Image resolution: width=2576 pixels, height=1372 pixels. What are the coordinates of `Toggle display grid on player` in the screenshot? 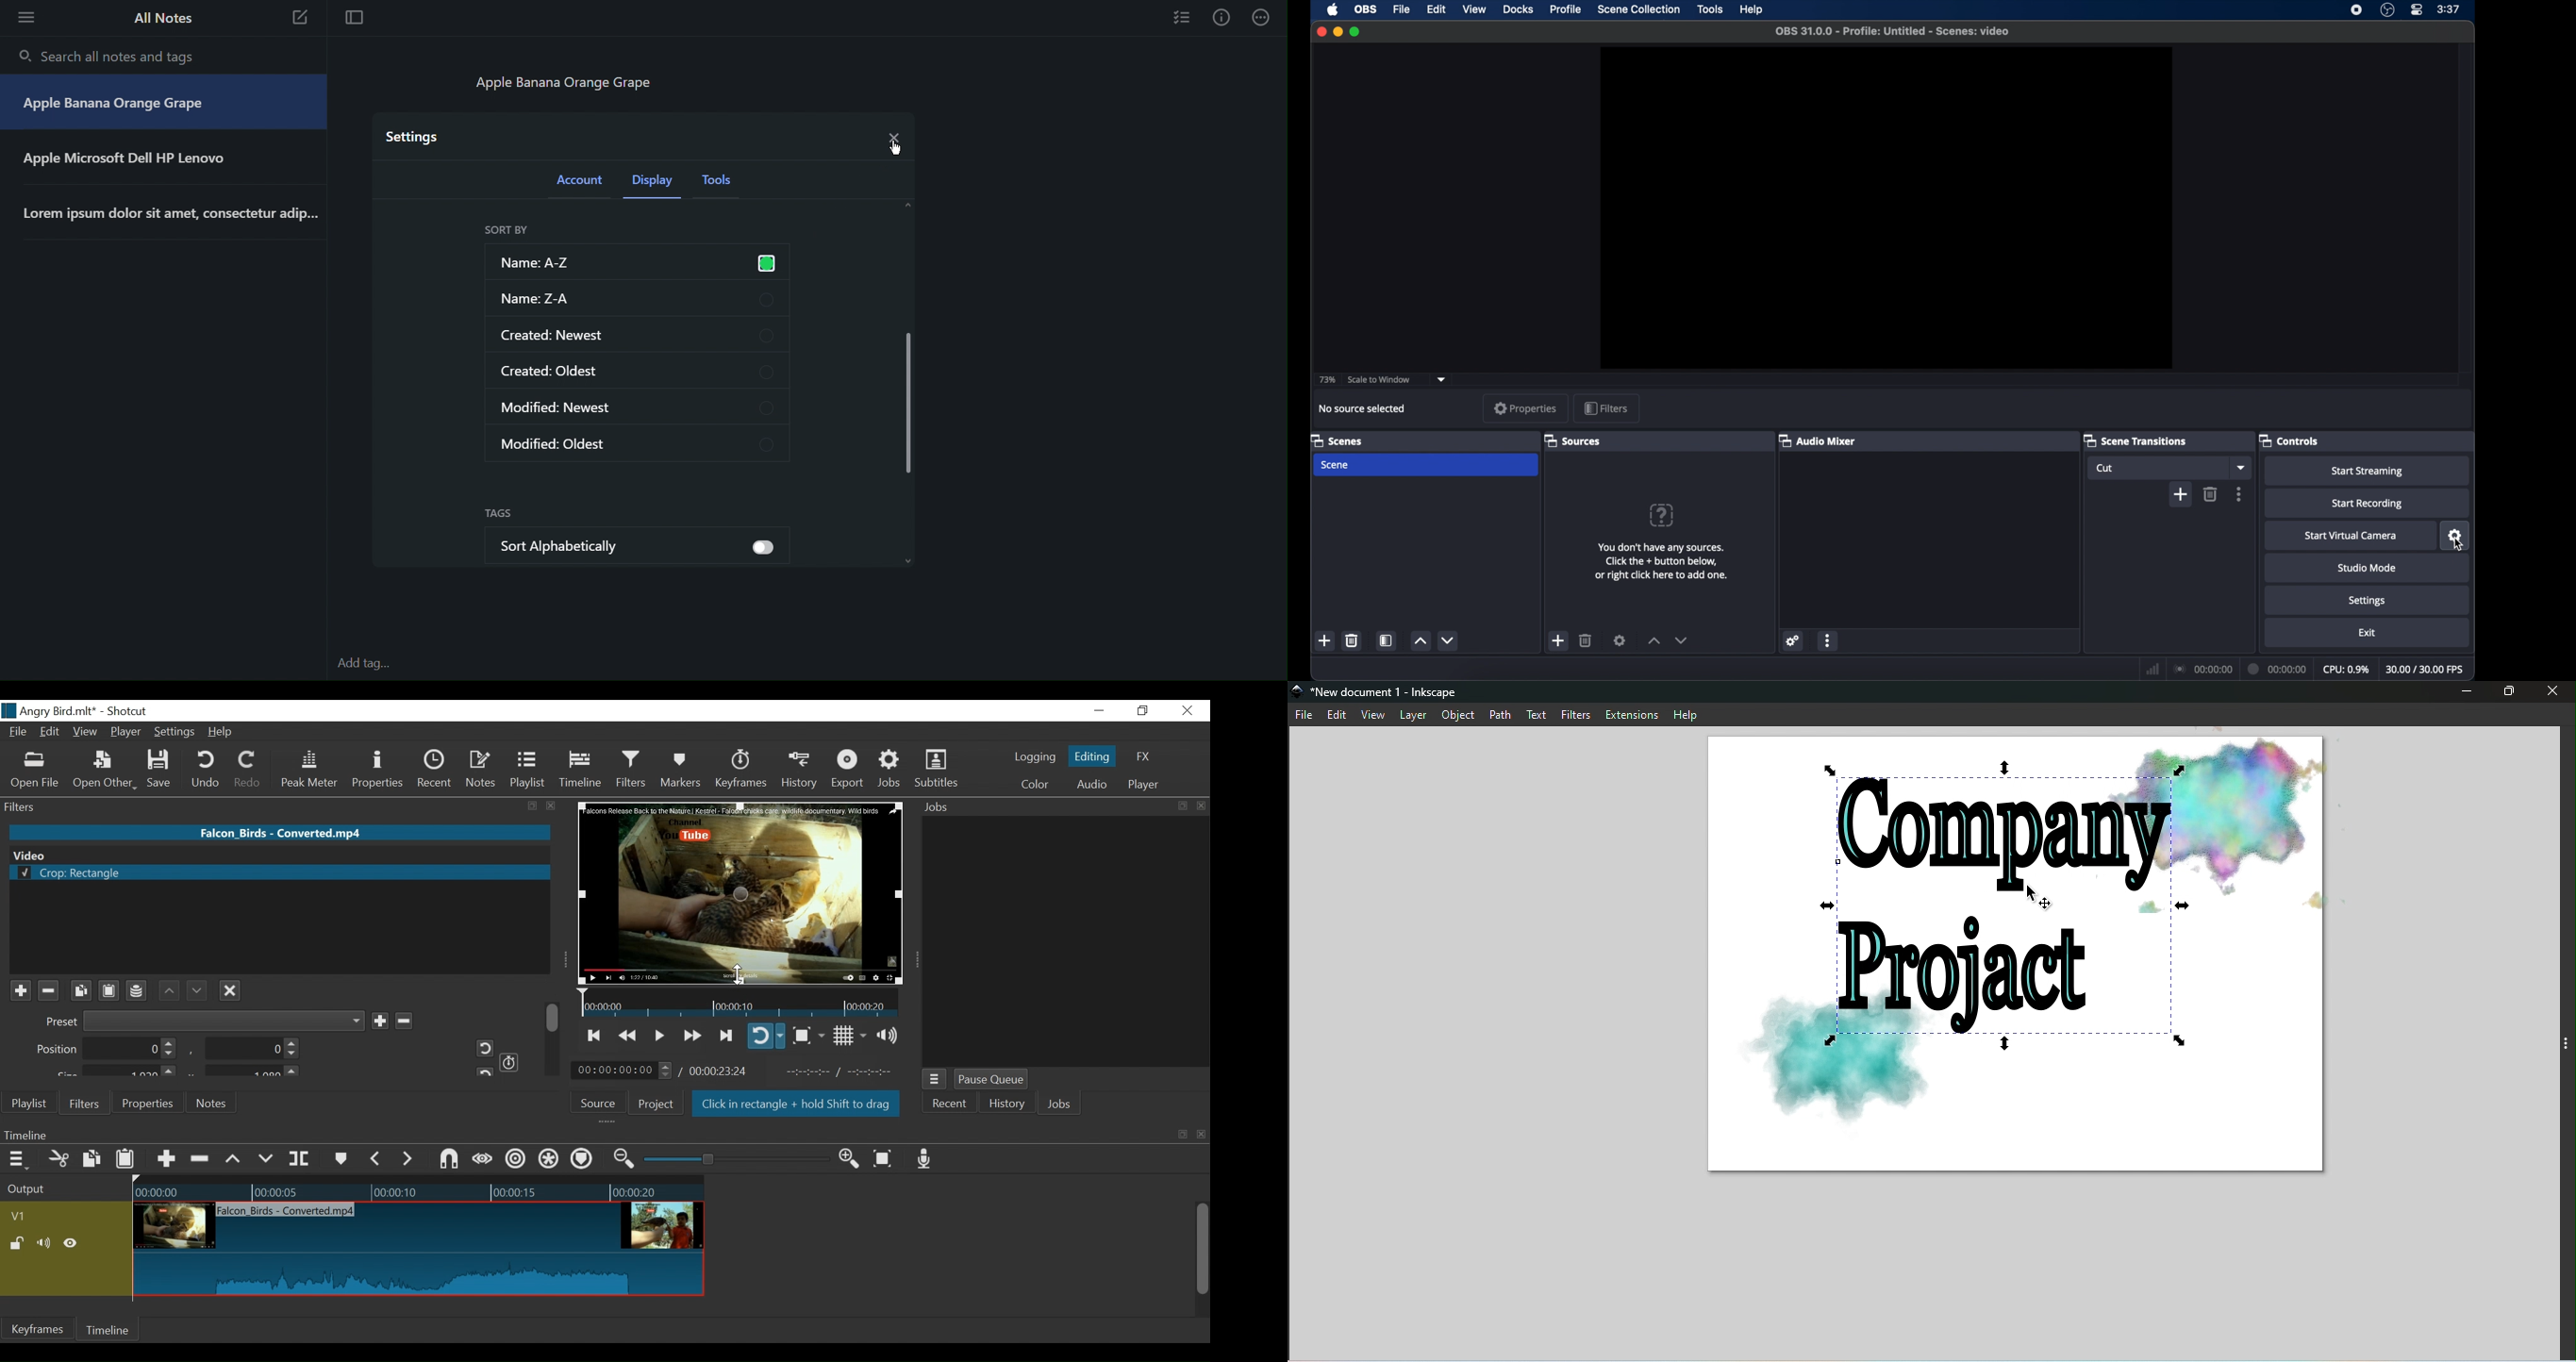 It's located at (852, 1035).